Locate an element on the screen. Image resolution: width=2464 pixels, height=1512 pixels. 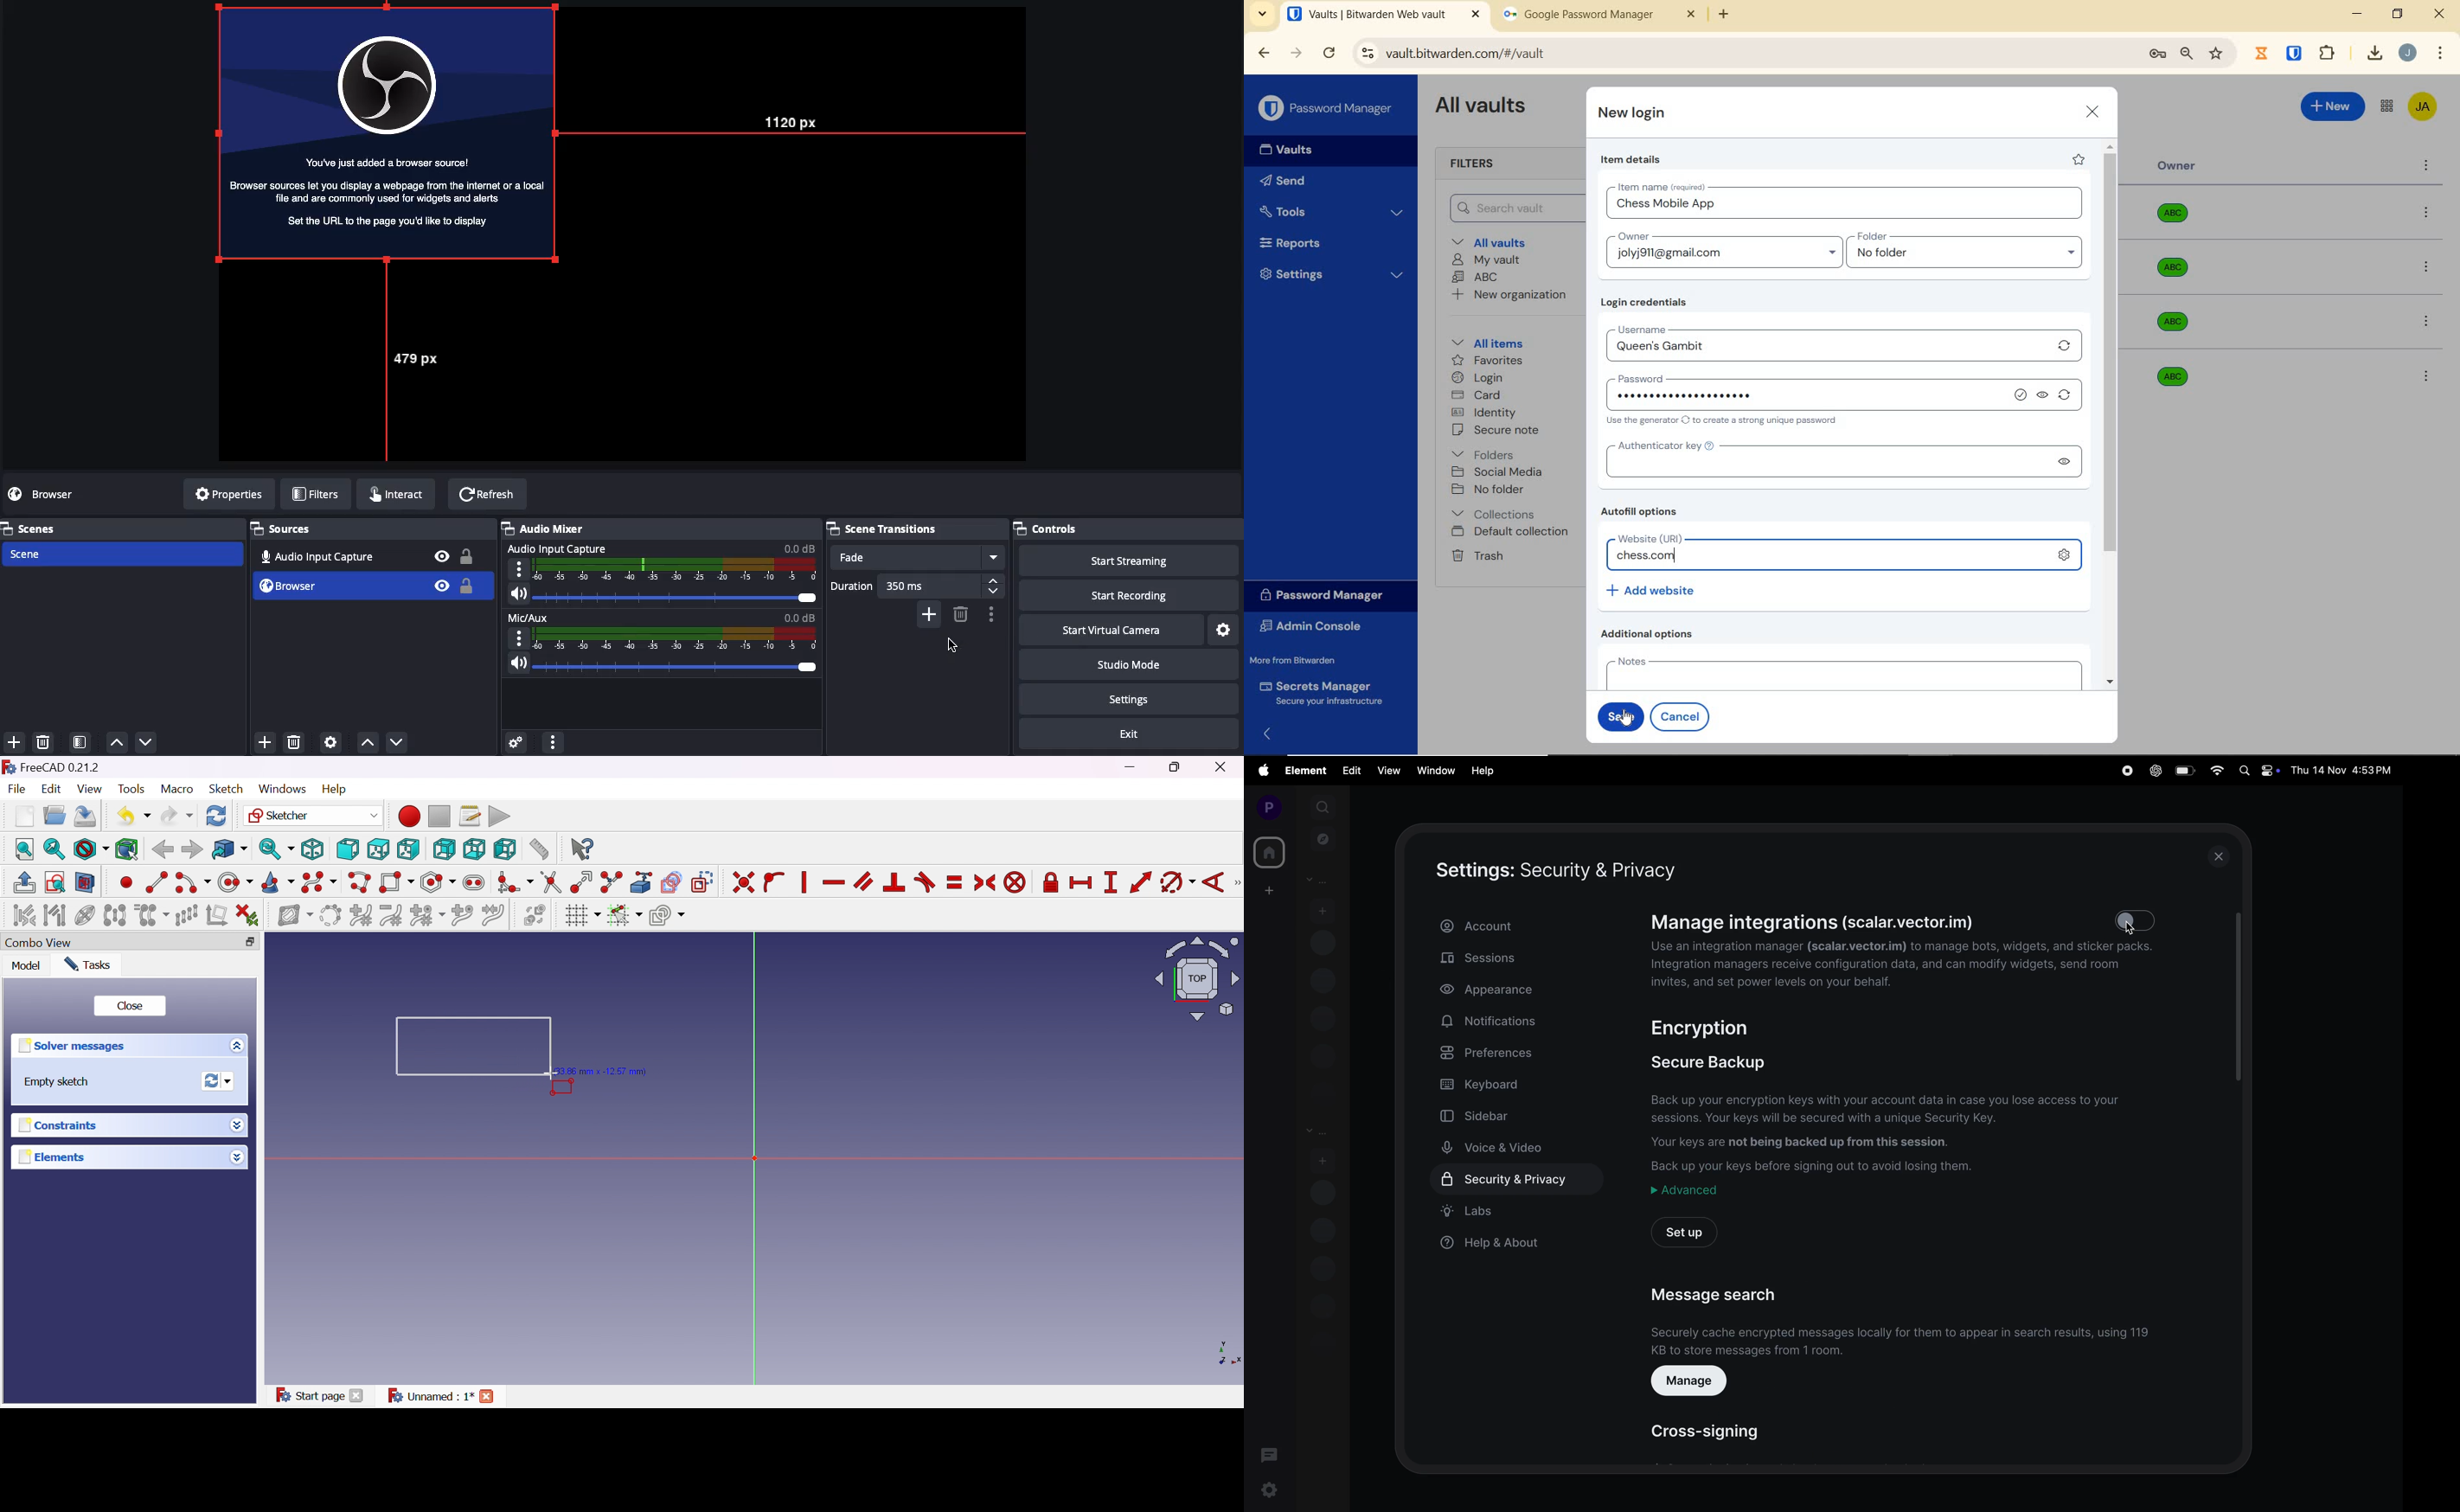
Symmetry is located at coordinates (115, 915).